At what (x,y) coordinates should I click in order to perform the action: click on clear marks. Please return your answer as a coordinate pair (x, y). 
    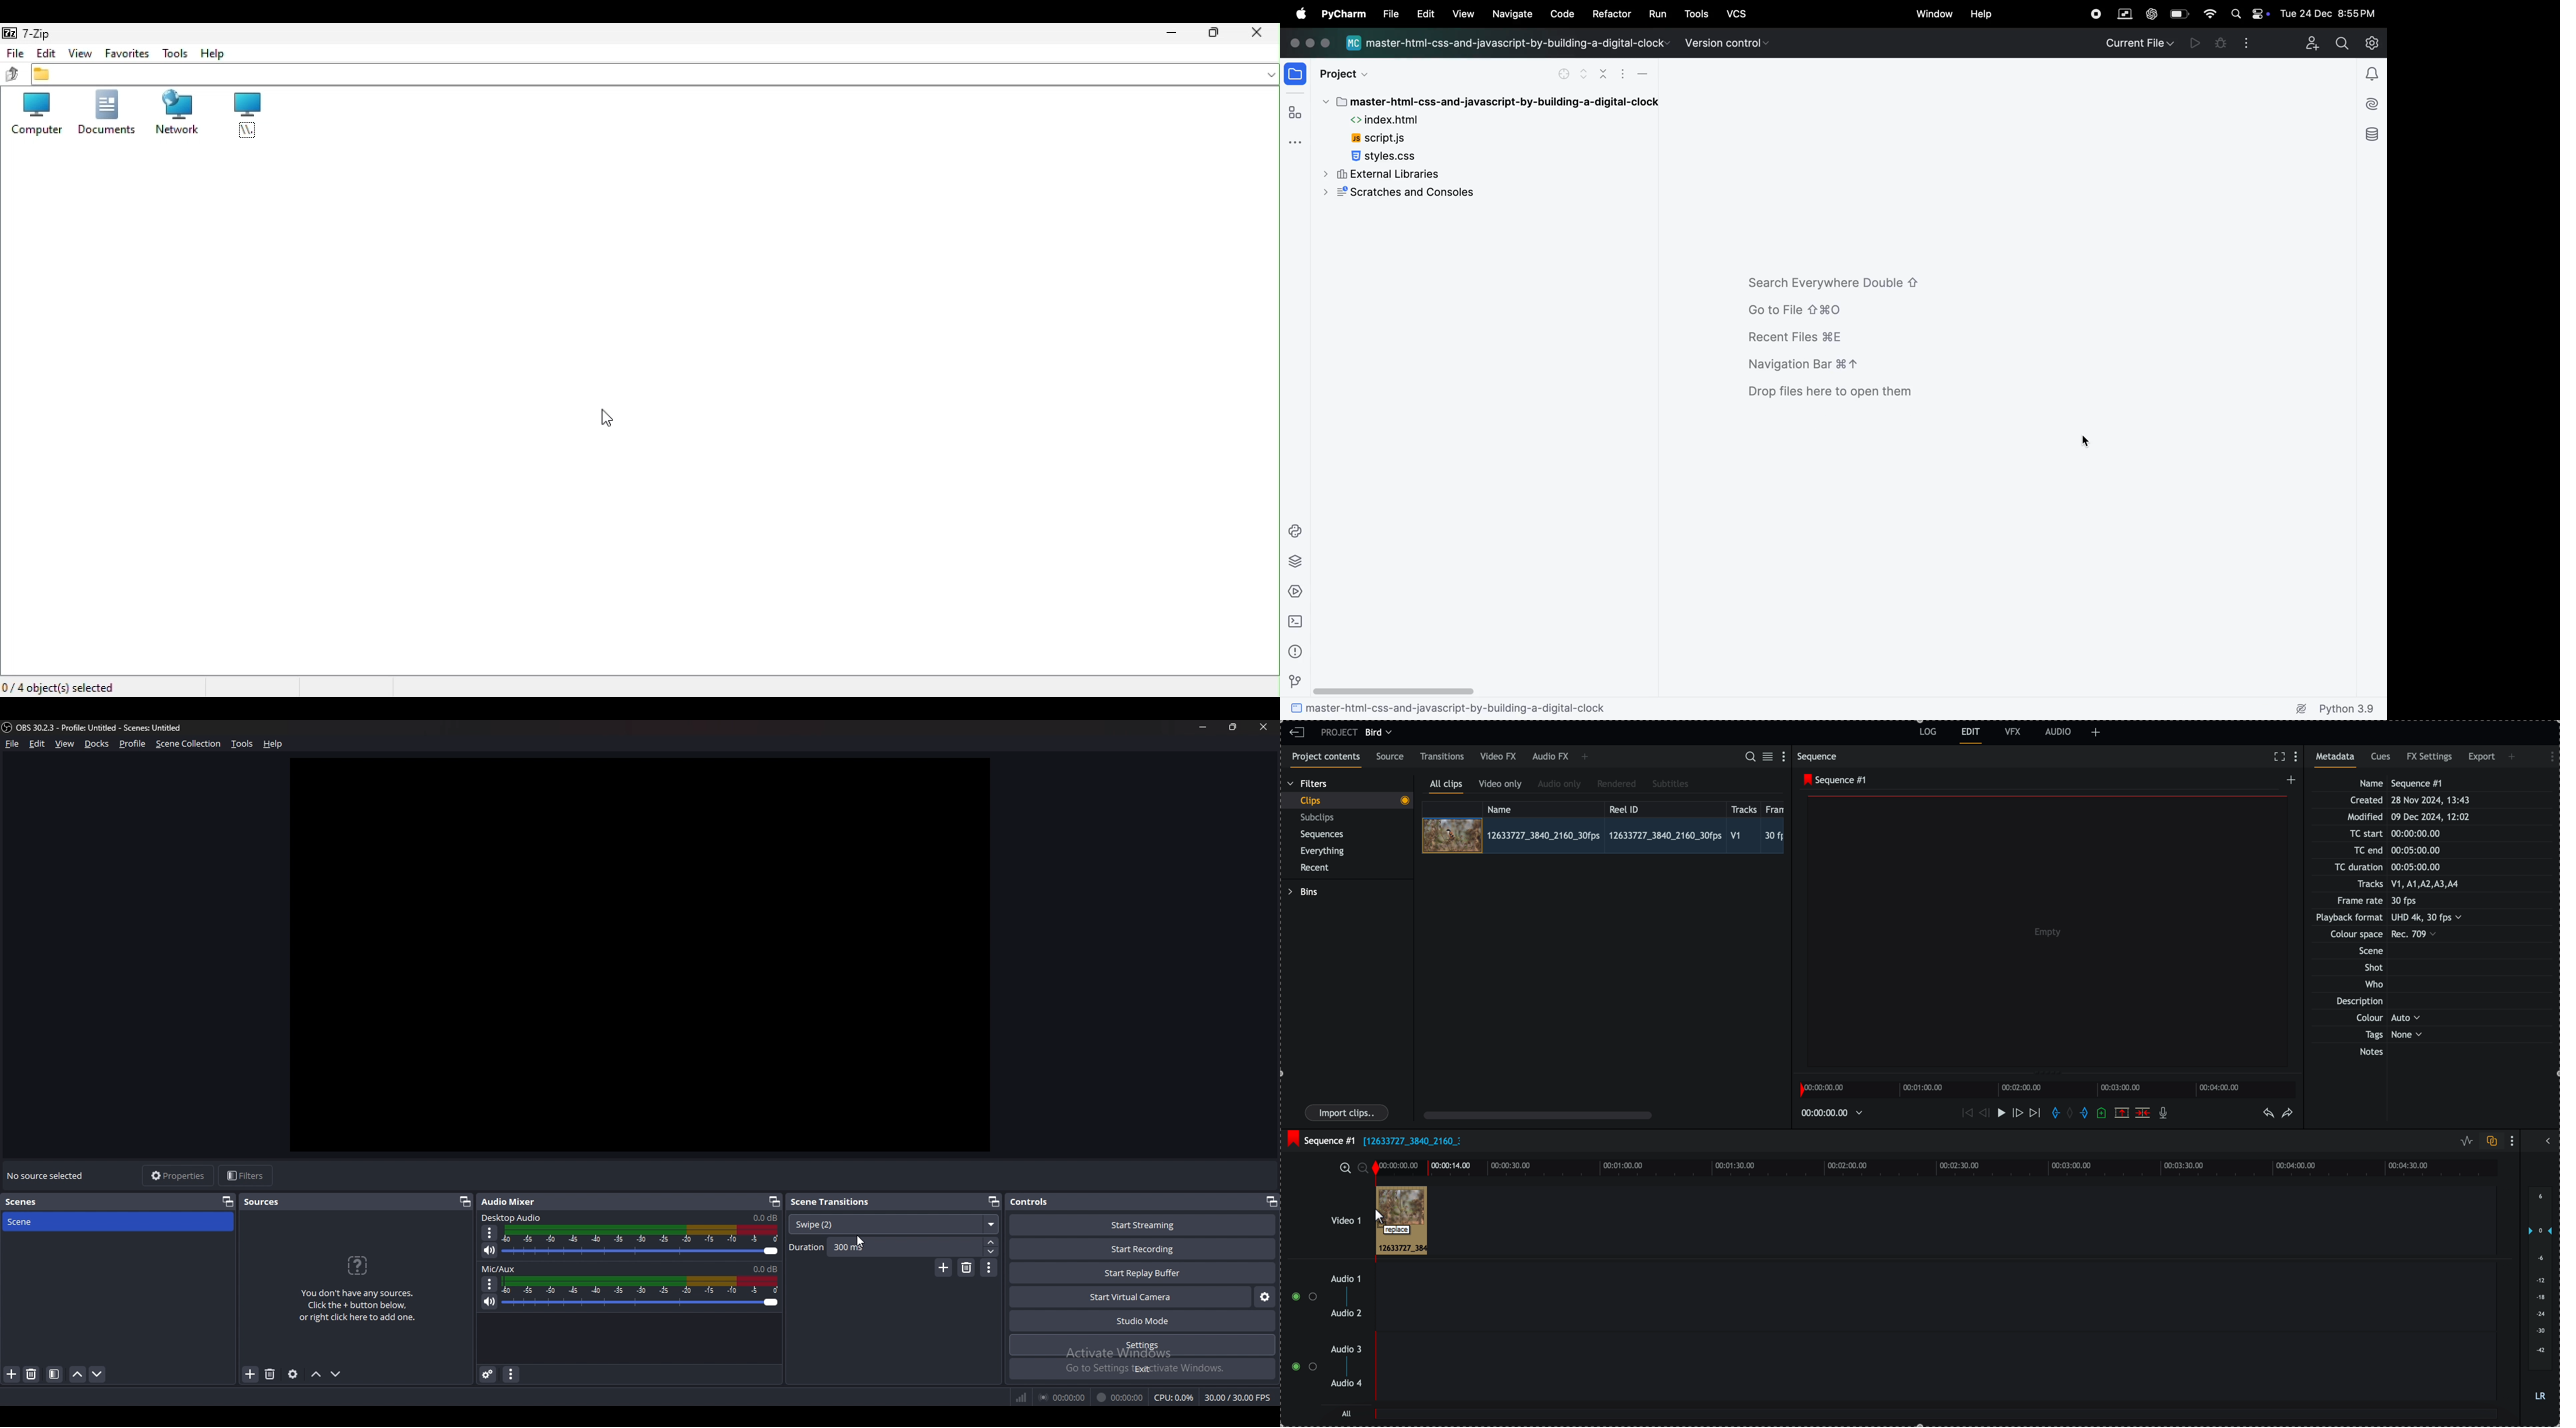
    Looking at the image, I should click on (2072, 1114).